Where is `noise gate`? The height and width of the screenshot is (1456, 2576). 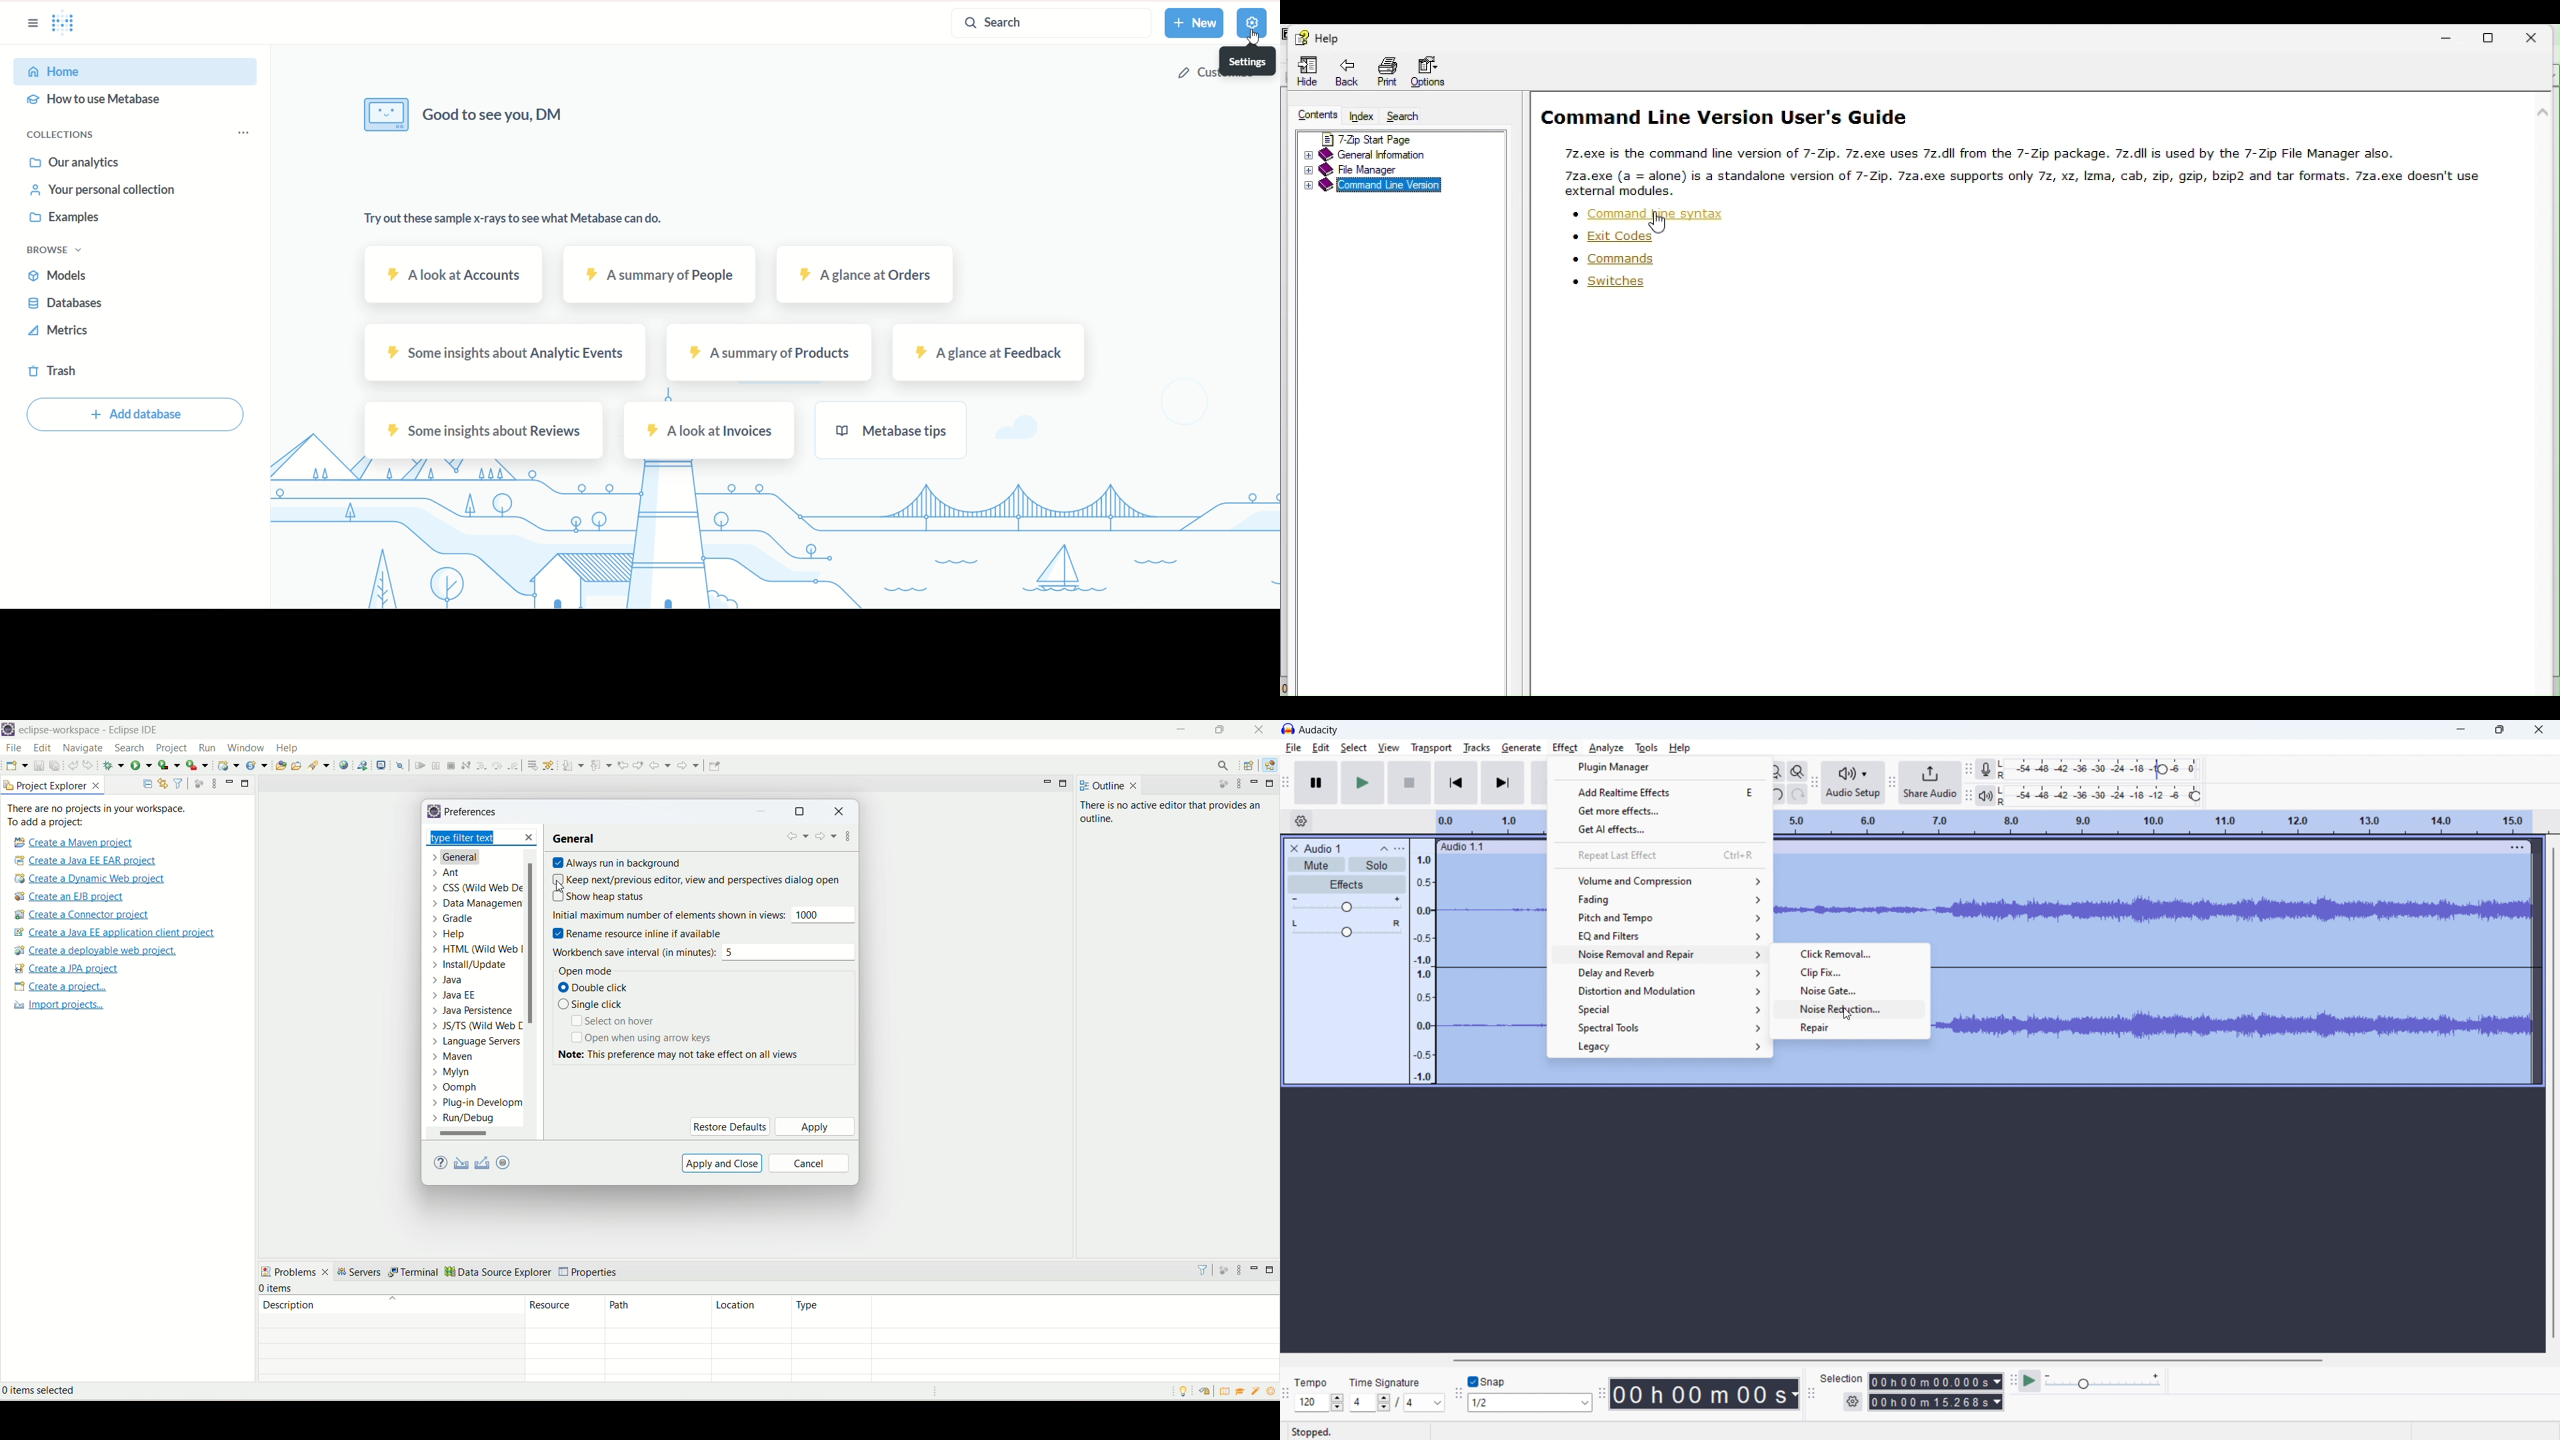 noise gate is located at coordinates (1849, 991).